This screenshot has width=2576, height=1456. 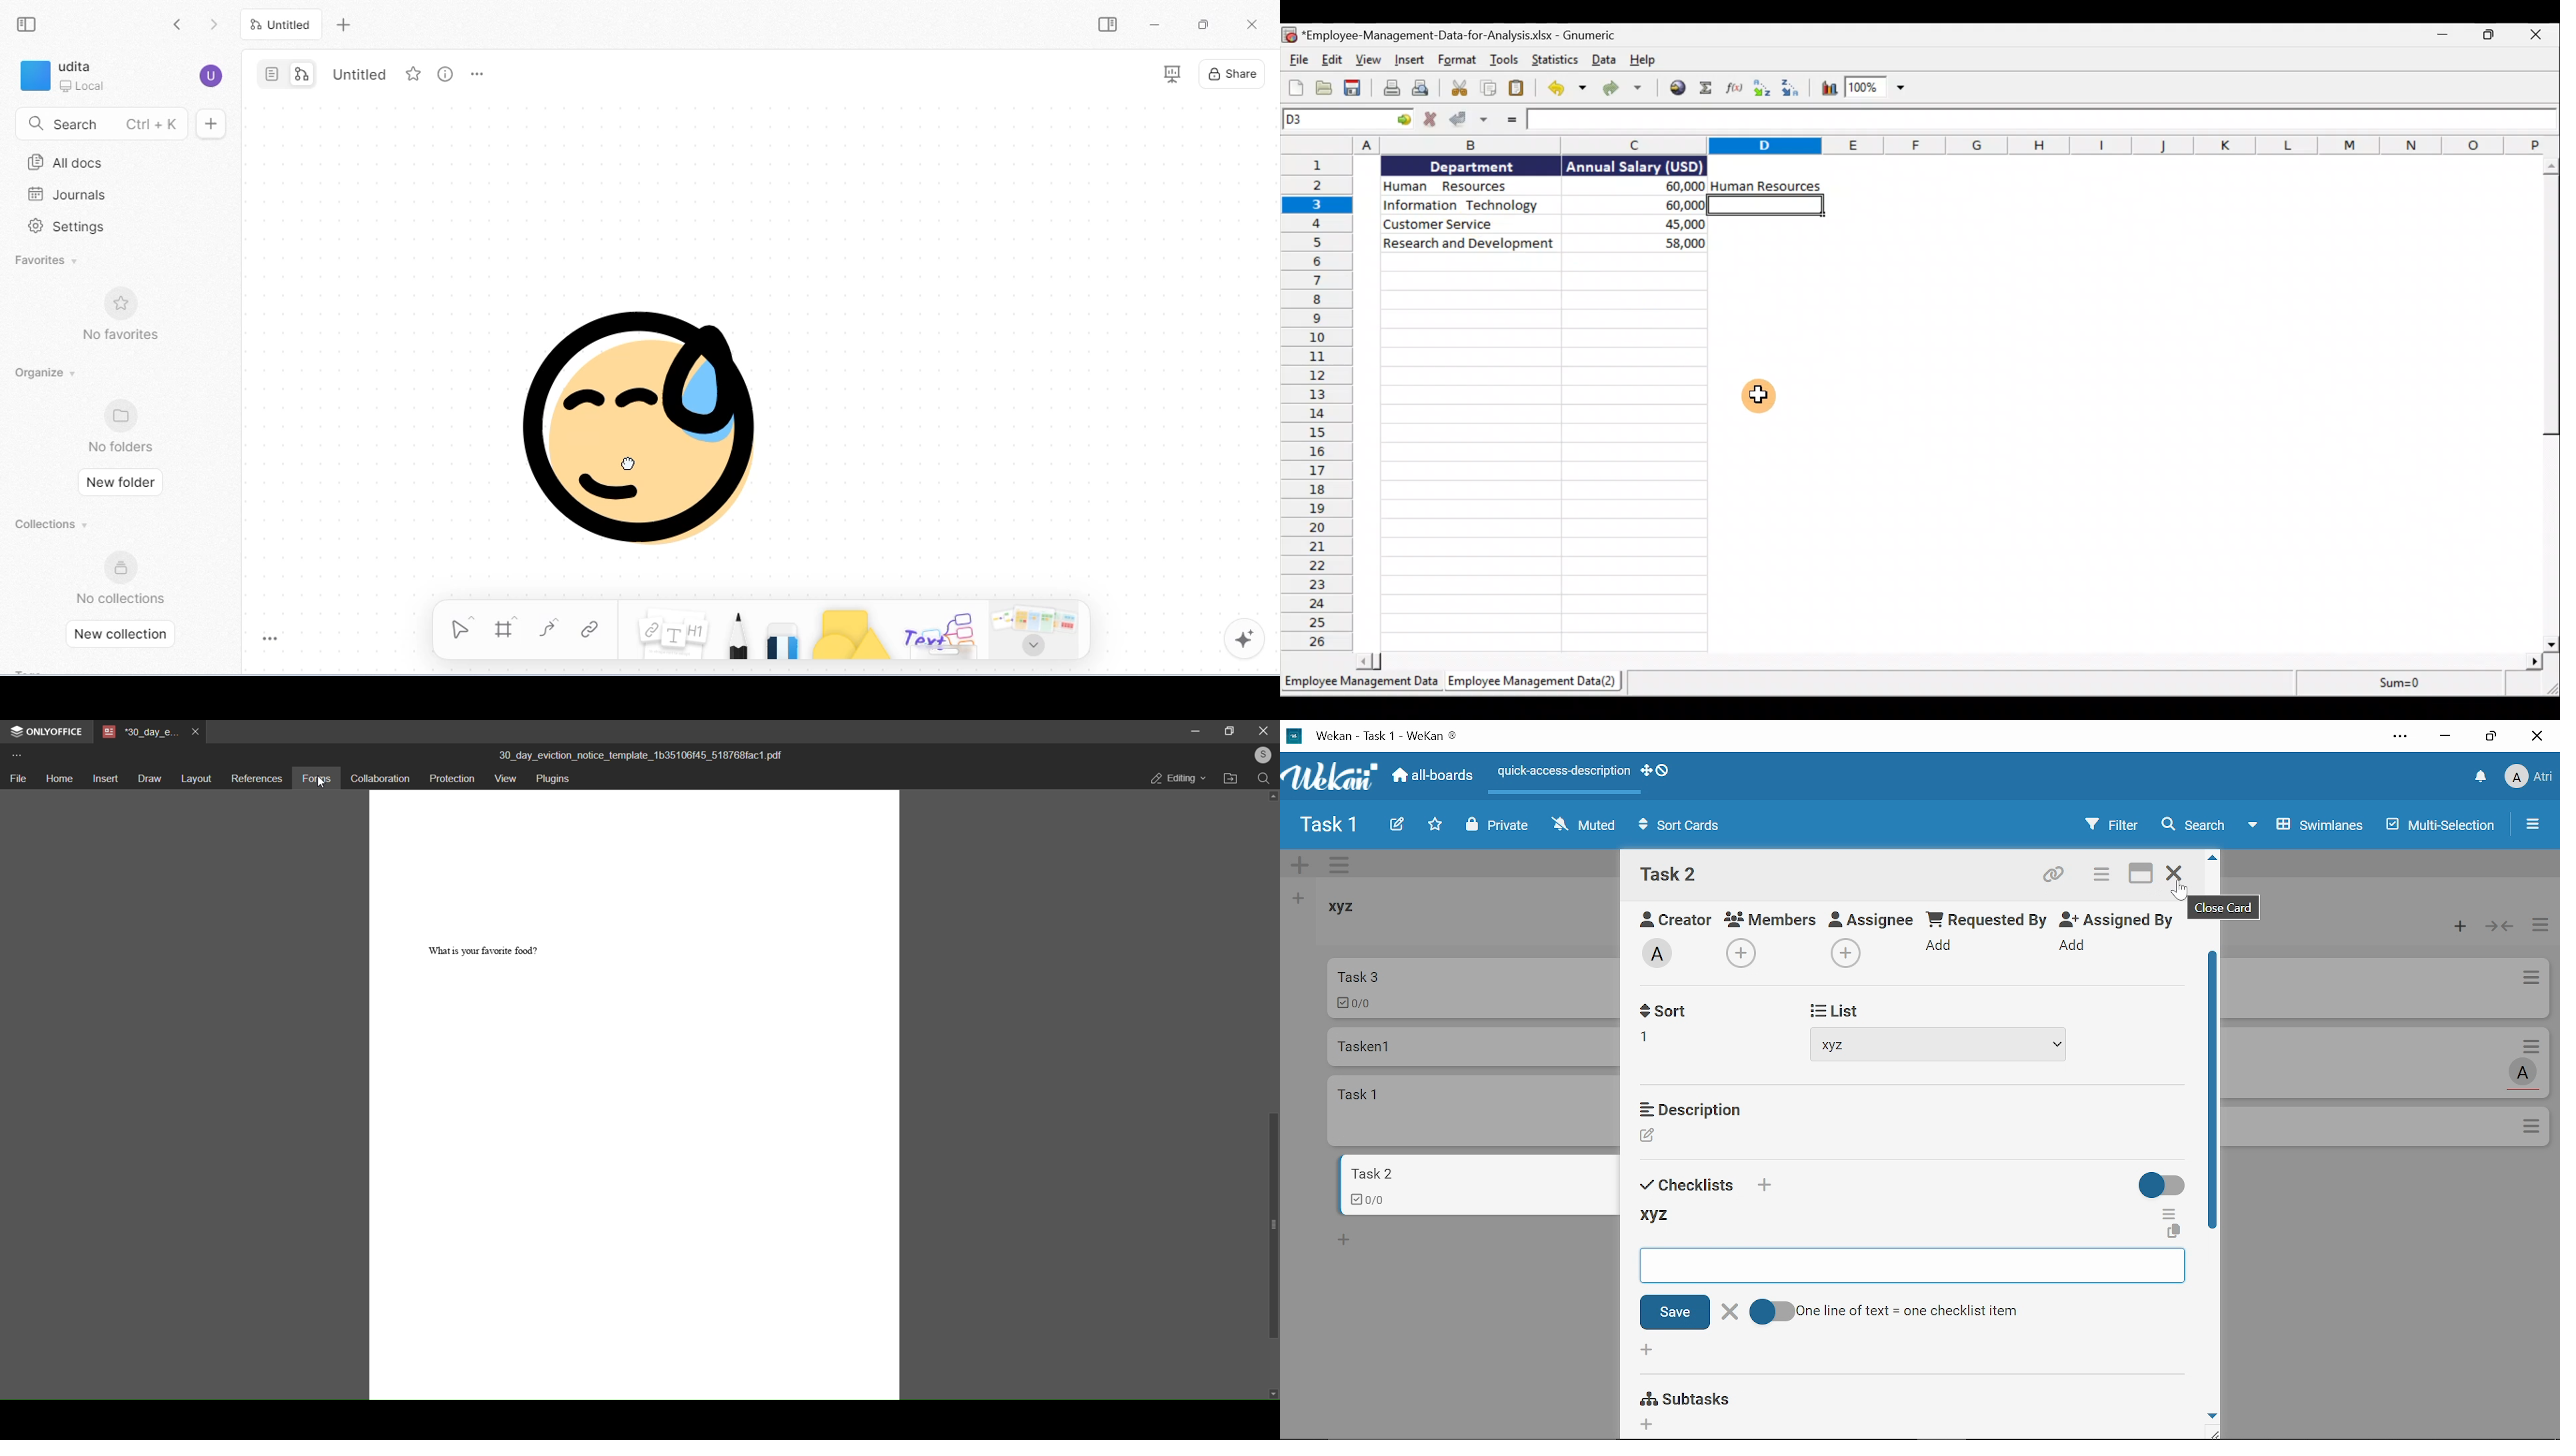 What do you see at coordinates (2491, 736) in the screenshot?
I see `Restore down` at bounding box center [2491, 736].